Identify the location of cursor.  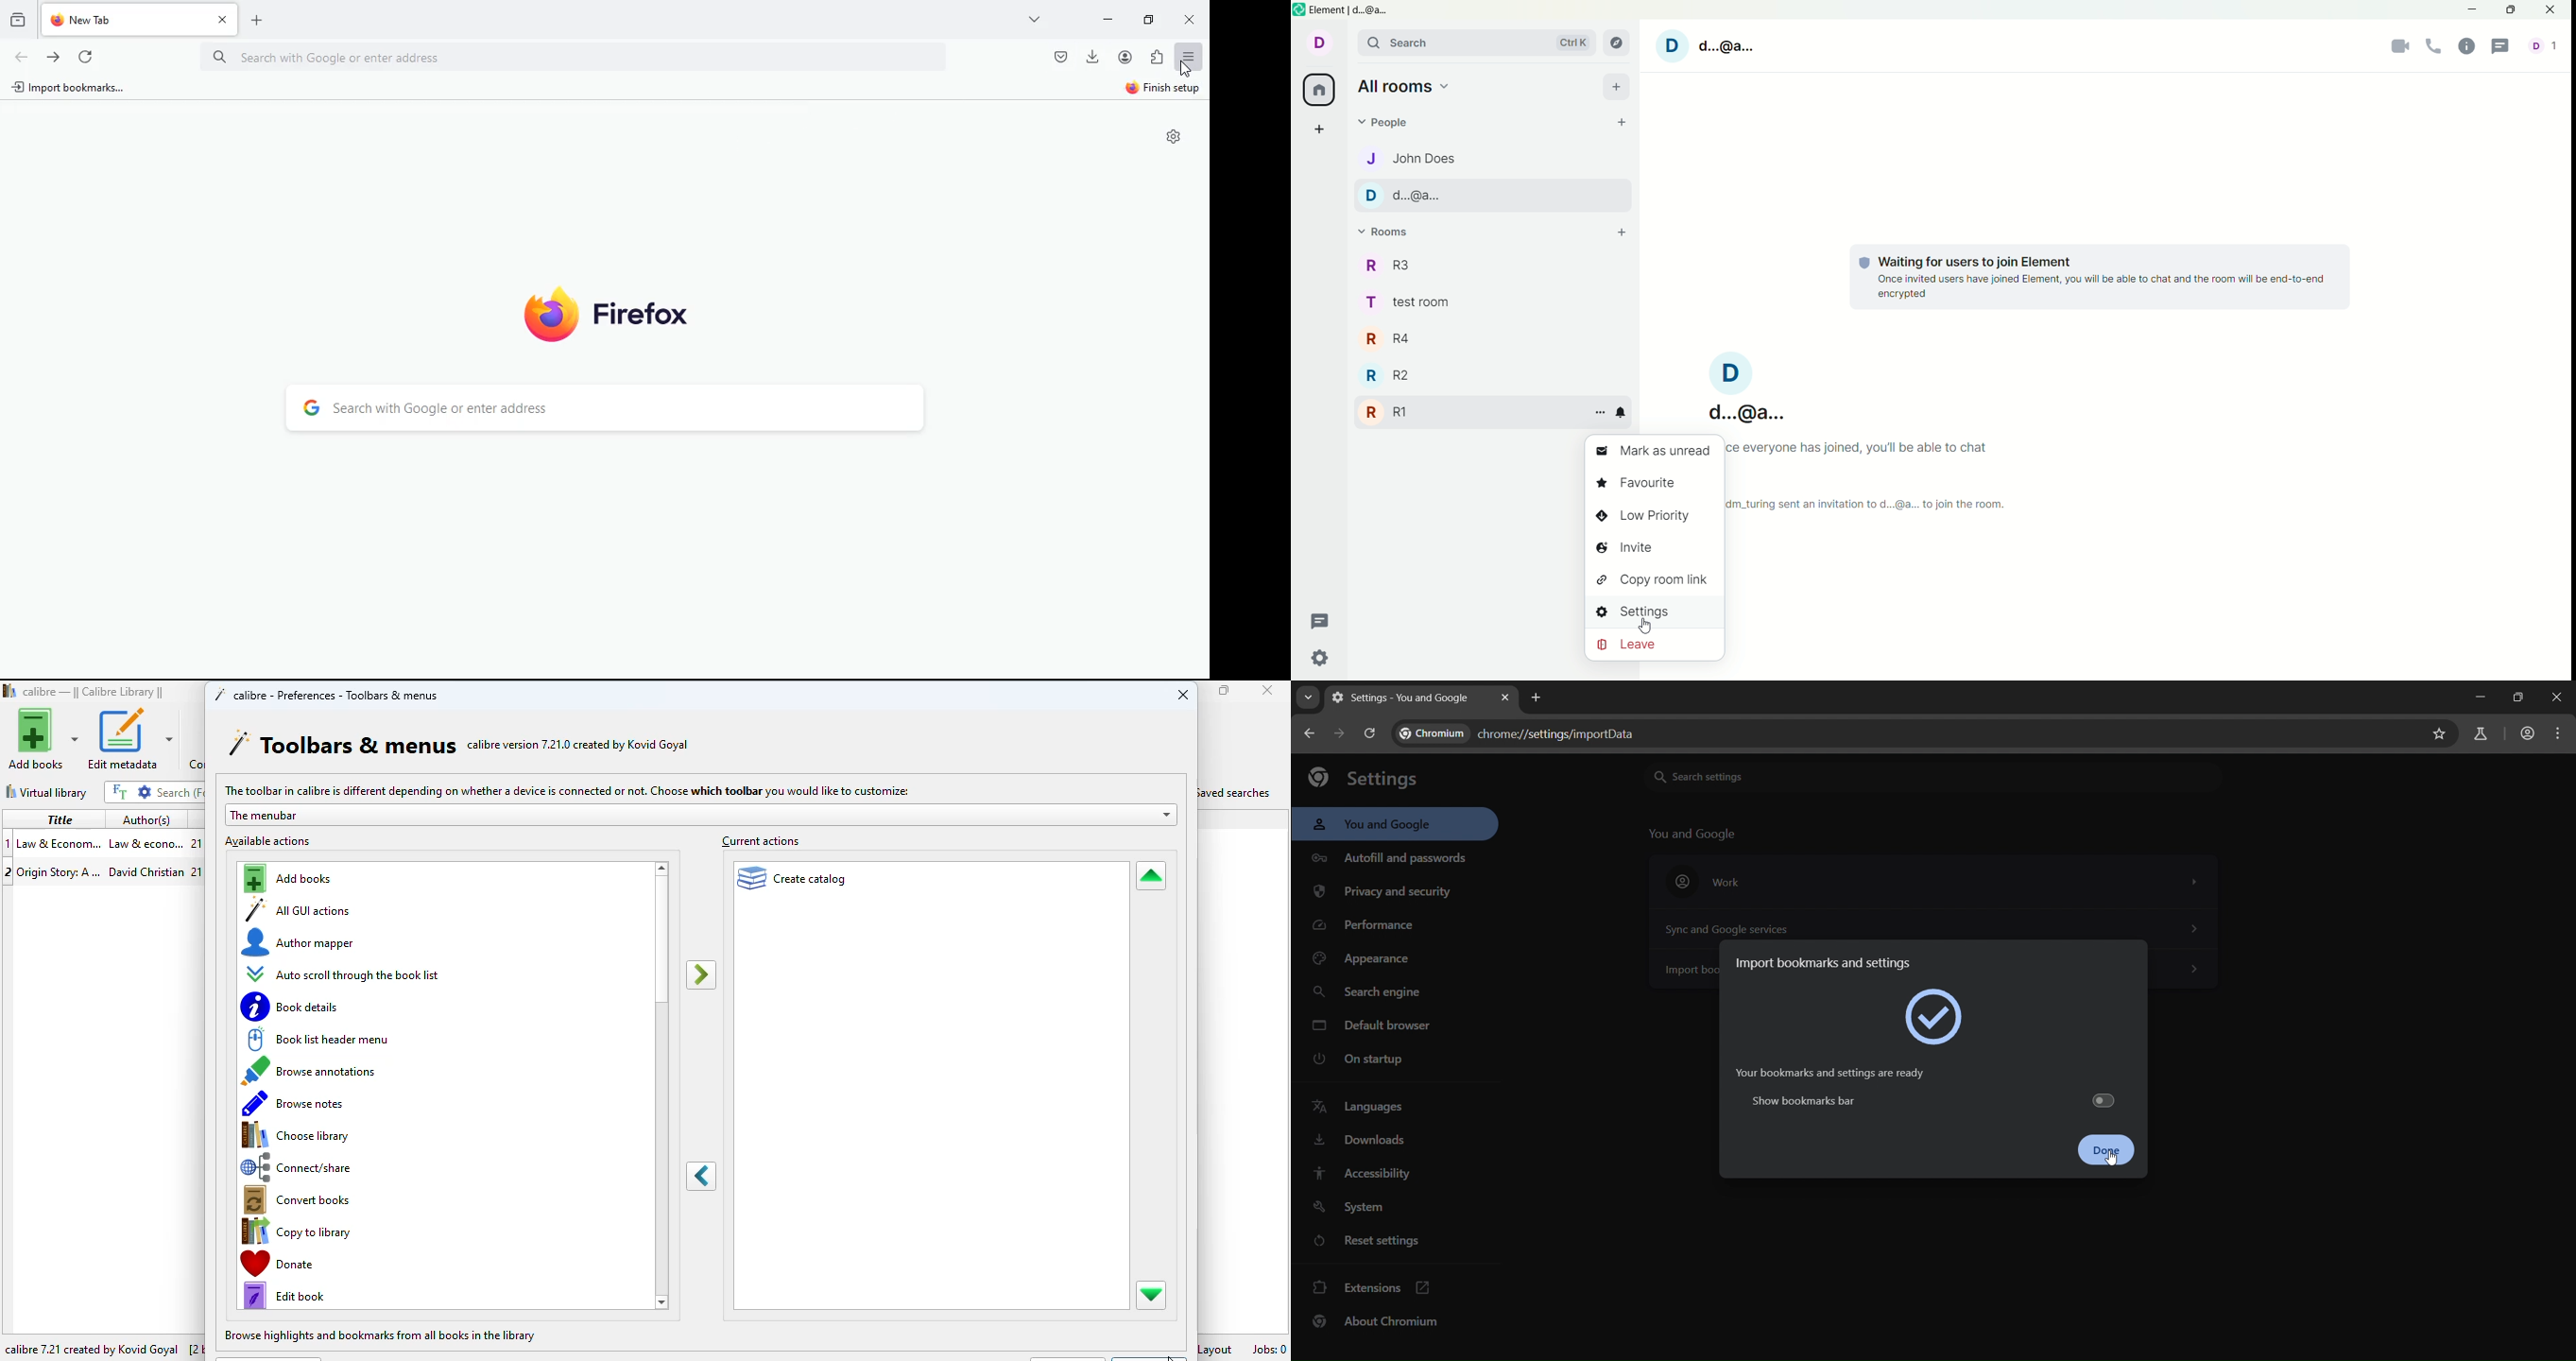
(1171, 1356).